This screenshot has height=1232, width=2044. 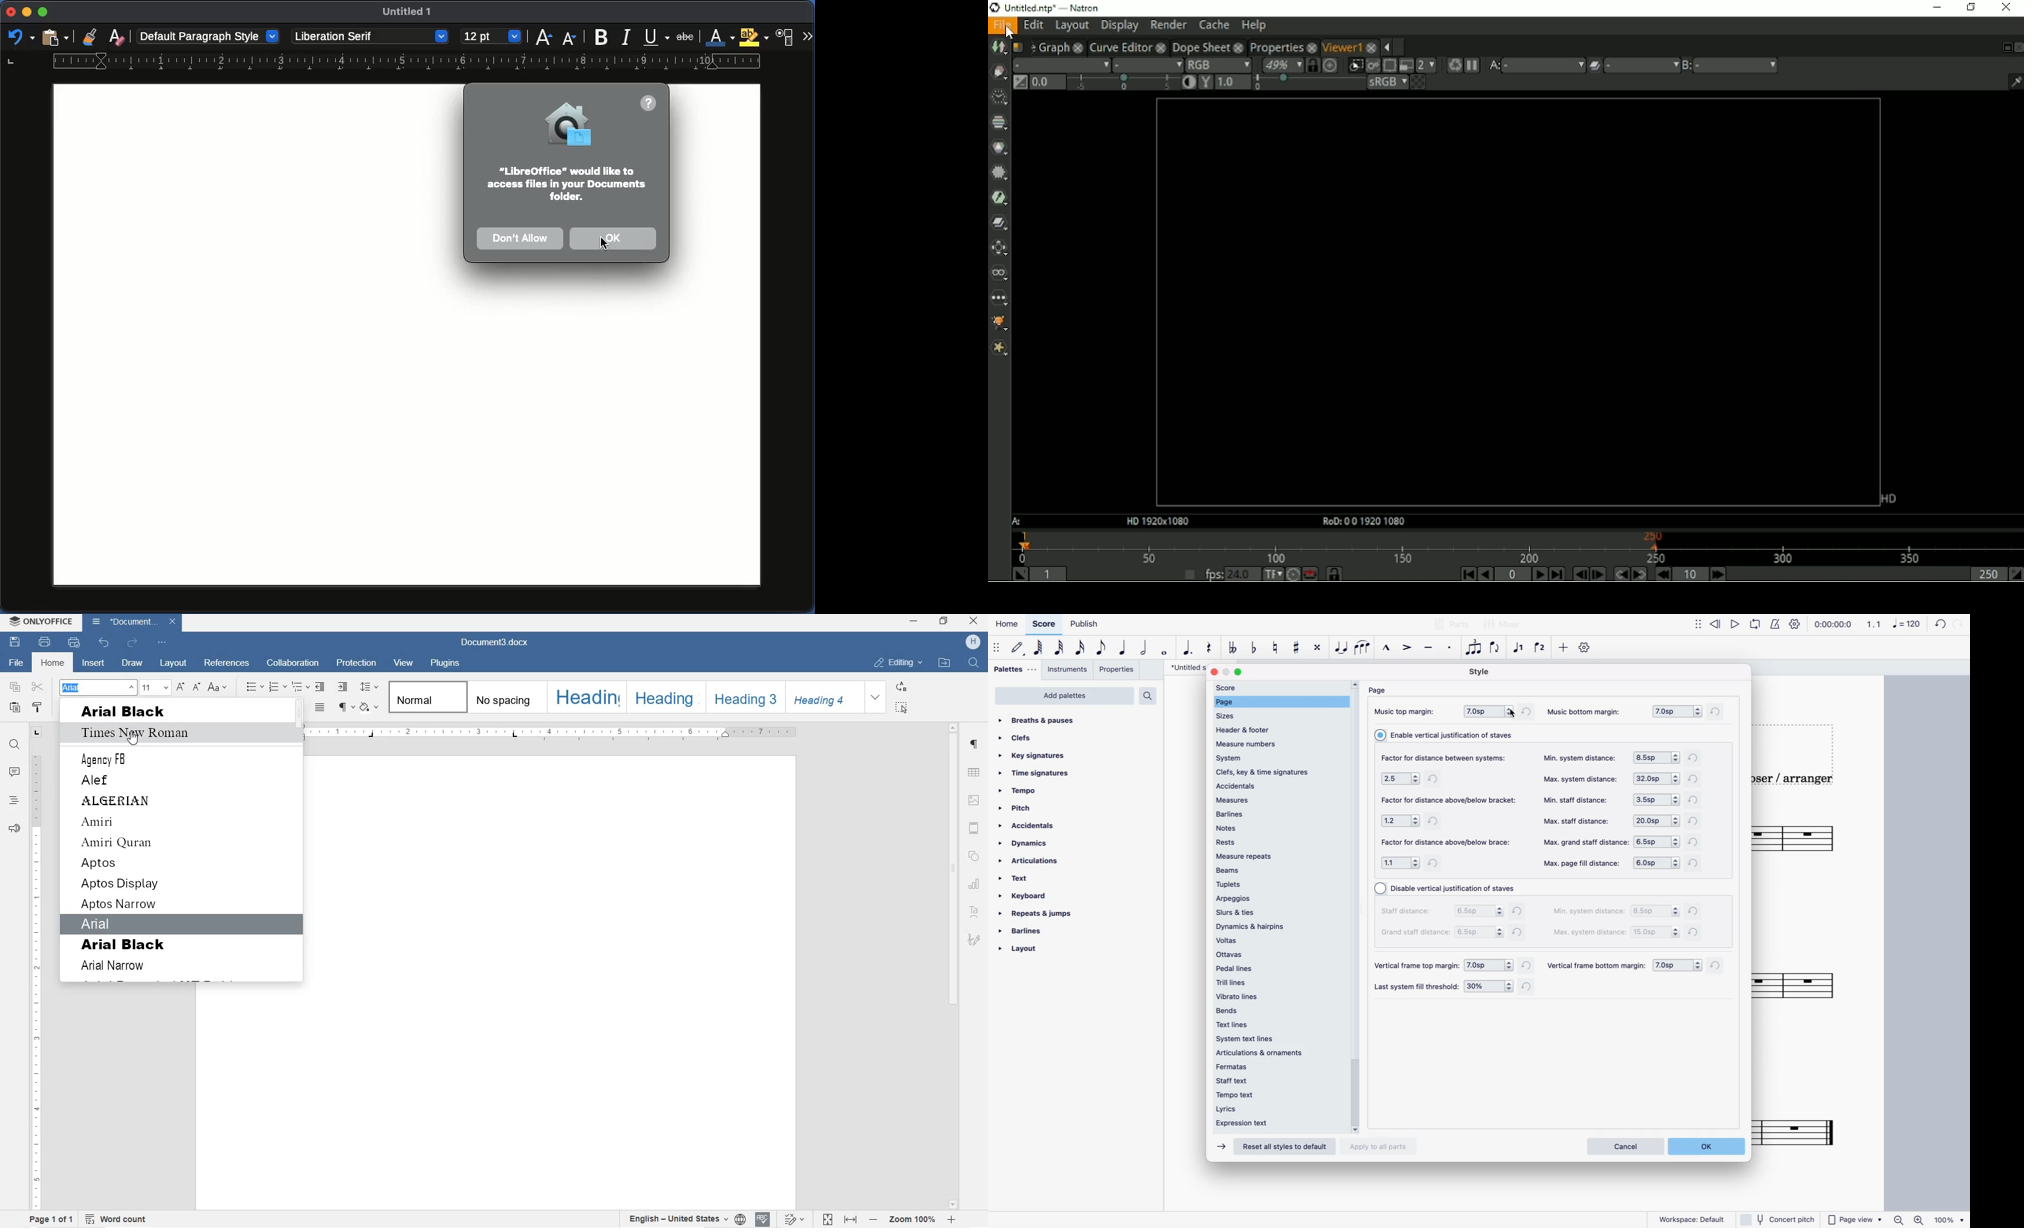 What do you see at coordinates (18, 663) in the screenshot?
I see `FILE` at bounding box center [18, 663].